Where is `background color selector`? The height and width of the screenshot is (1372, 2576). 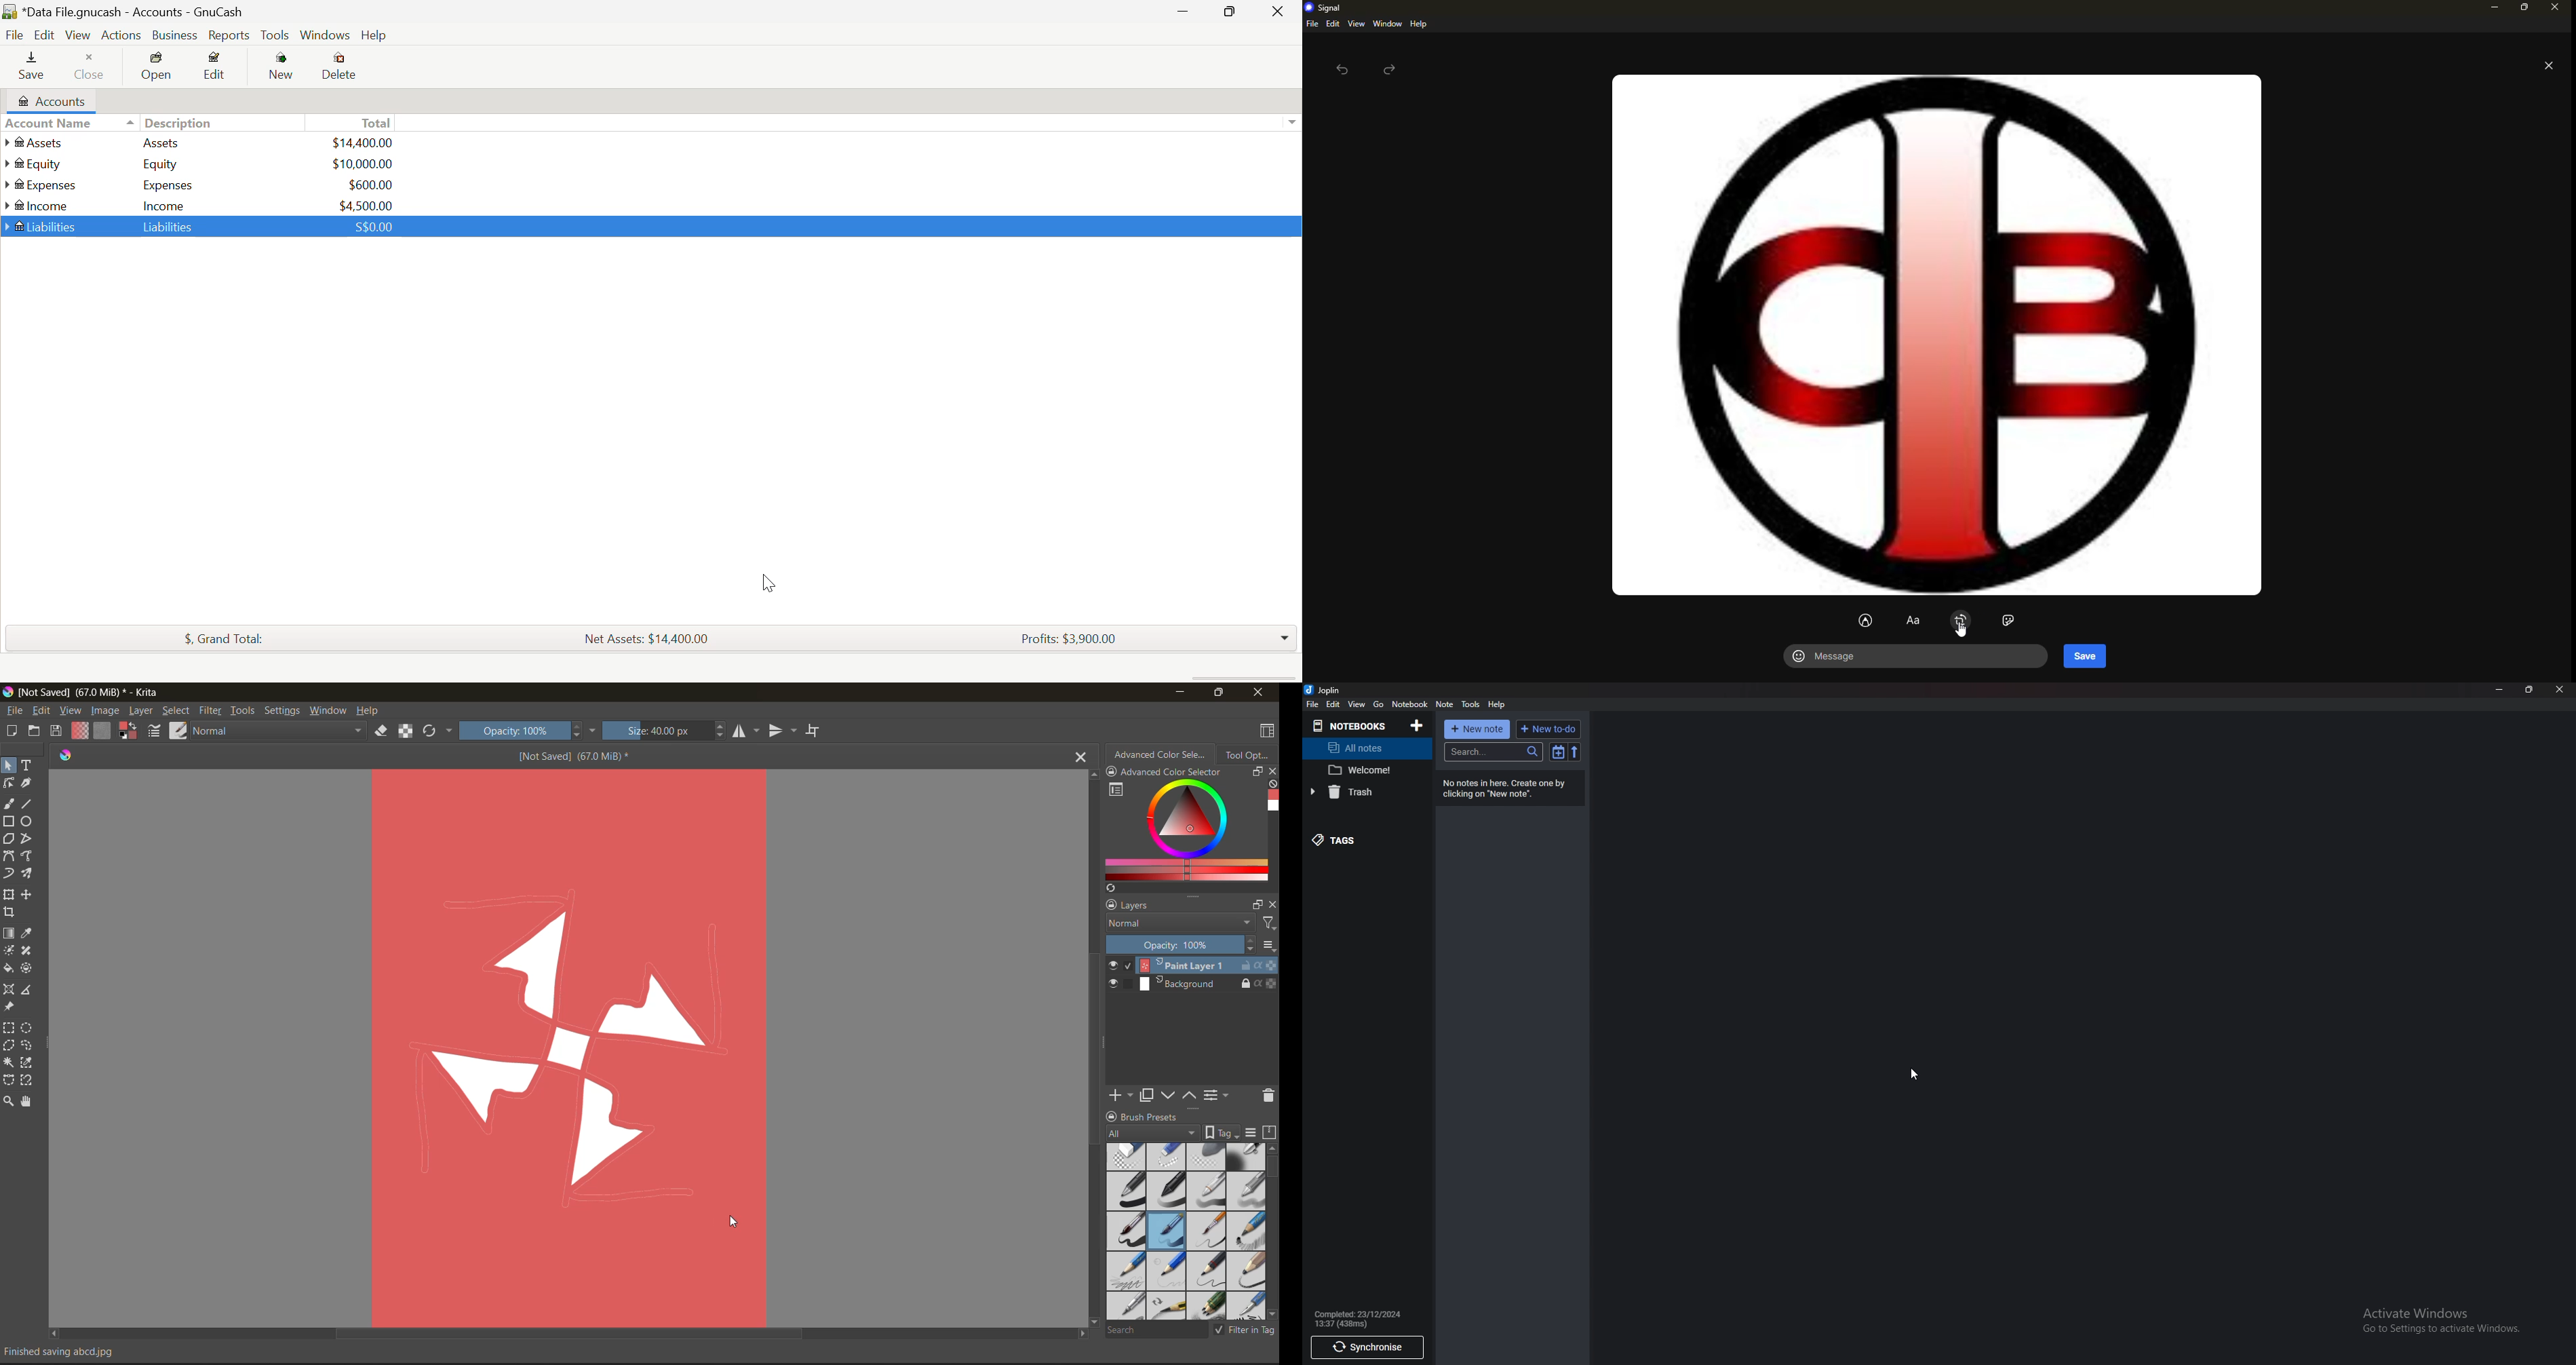
background color selector is located at coordinates (129, 729).